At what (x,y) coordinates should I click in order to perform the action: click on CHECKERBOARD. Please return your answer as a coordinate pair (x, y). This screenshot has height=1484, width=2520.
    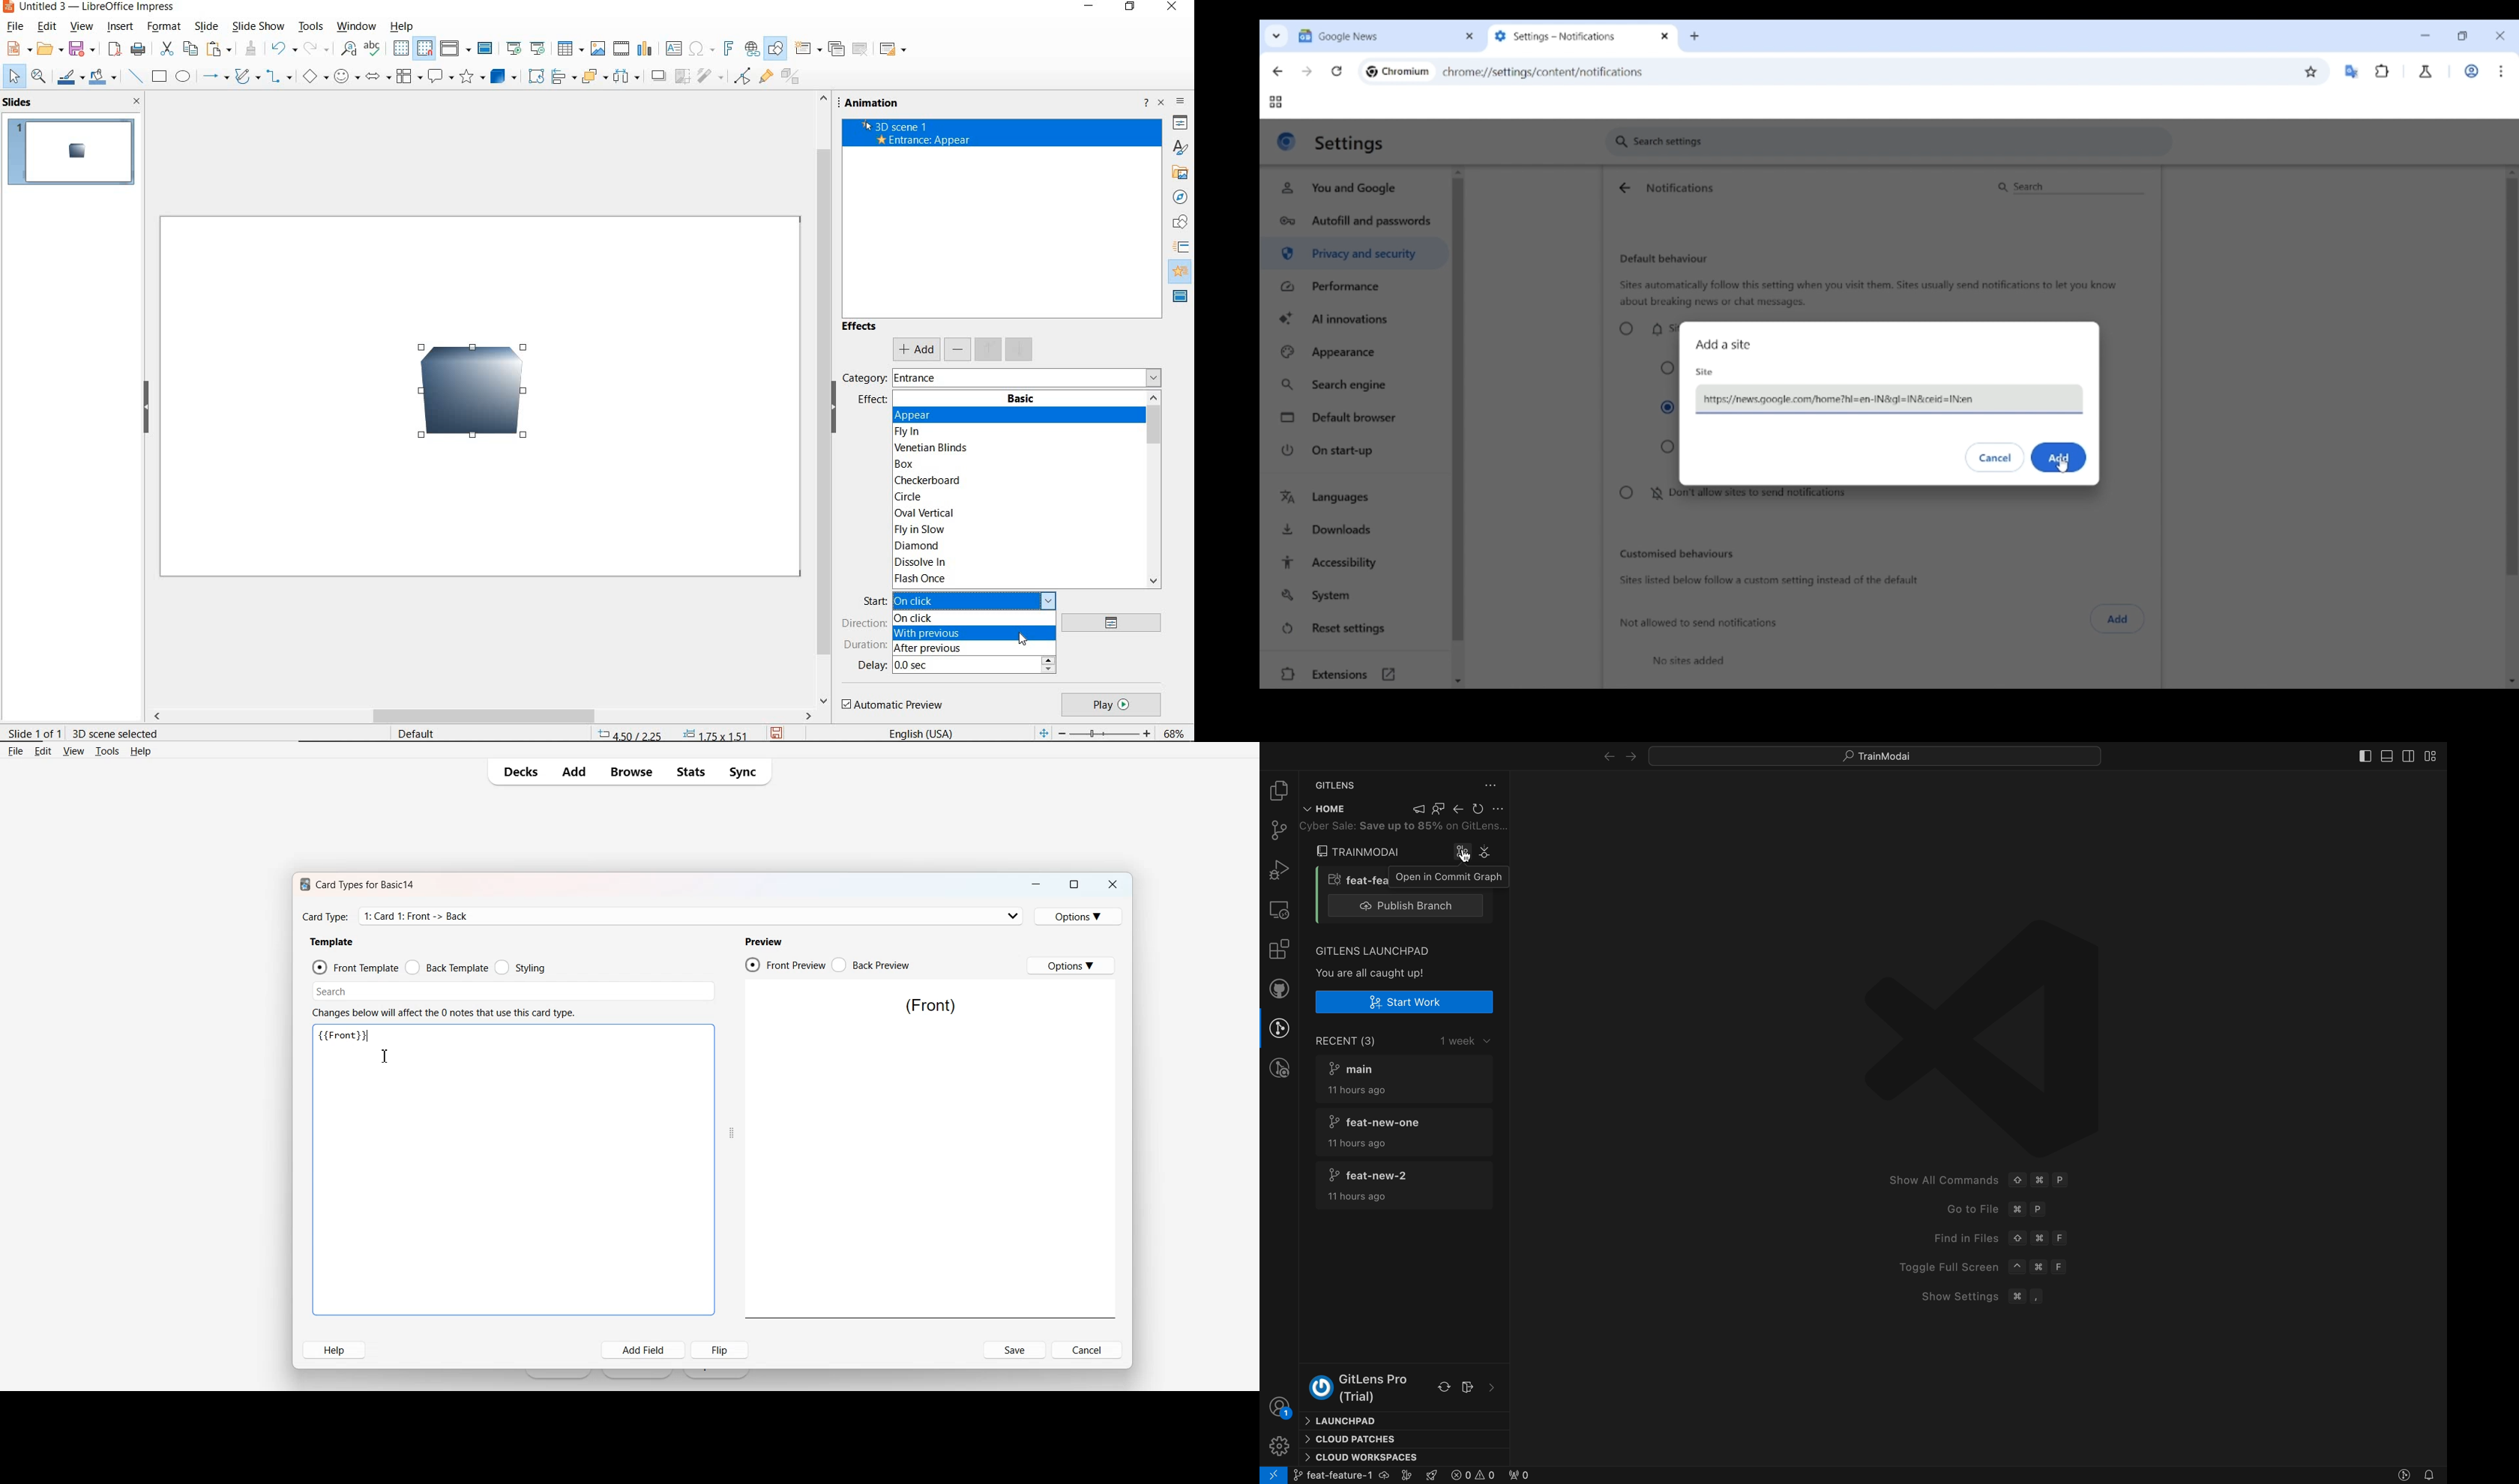
    Looking at the image, I should click on (931, 481).